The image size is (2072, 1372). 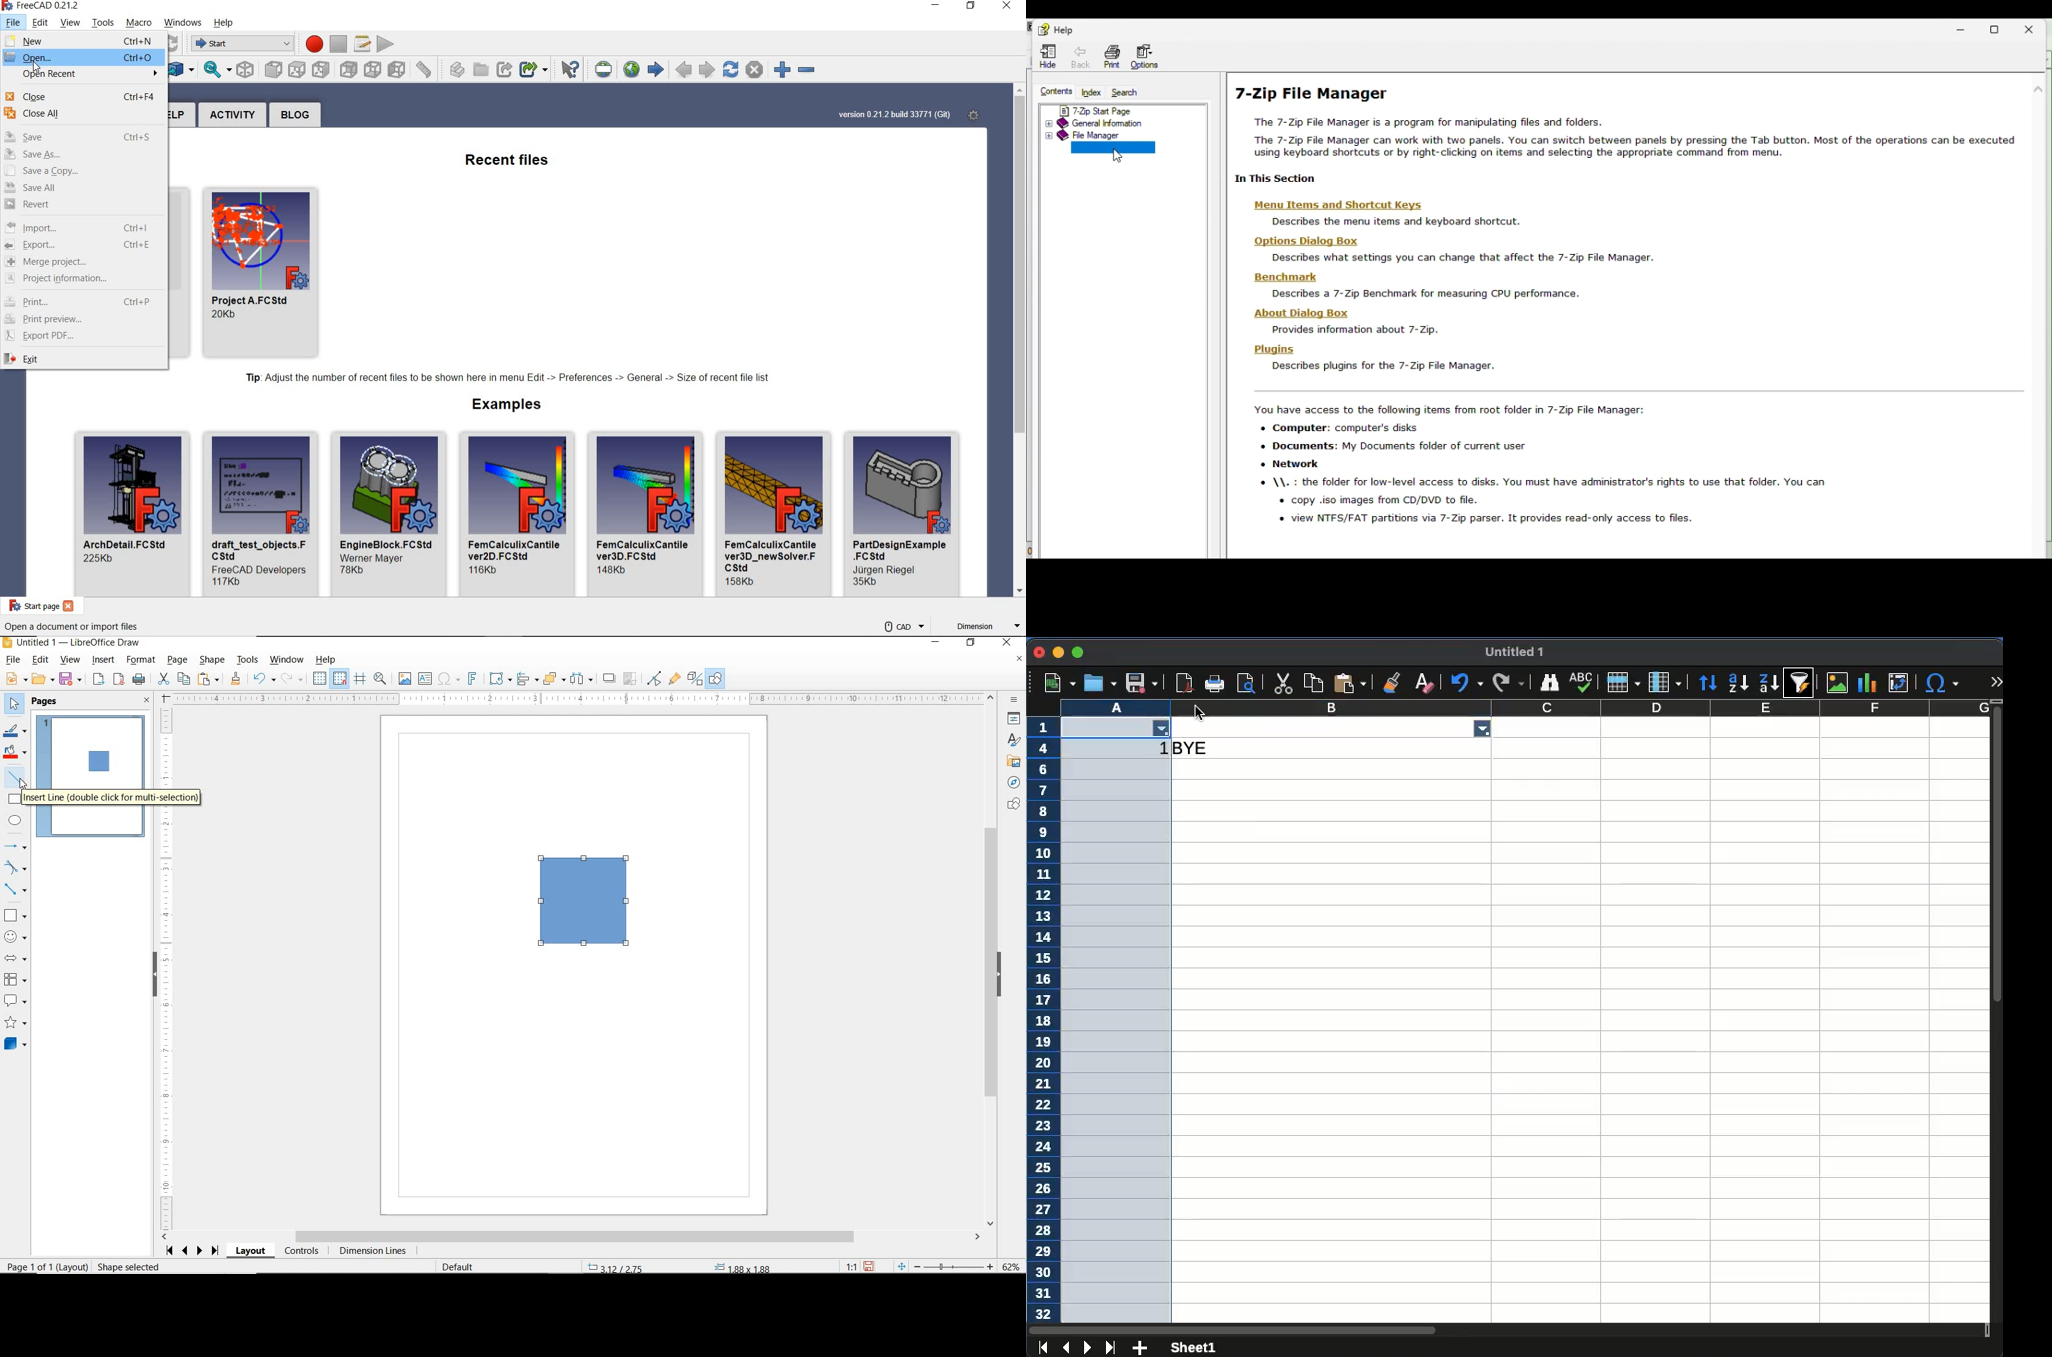 I want to click on CURVES AND POLYGONS, so click(x=16, y=867).